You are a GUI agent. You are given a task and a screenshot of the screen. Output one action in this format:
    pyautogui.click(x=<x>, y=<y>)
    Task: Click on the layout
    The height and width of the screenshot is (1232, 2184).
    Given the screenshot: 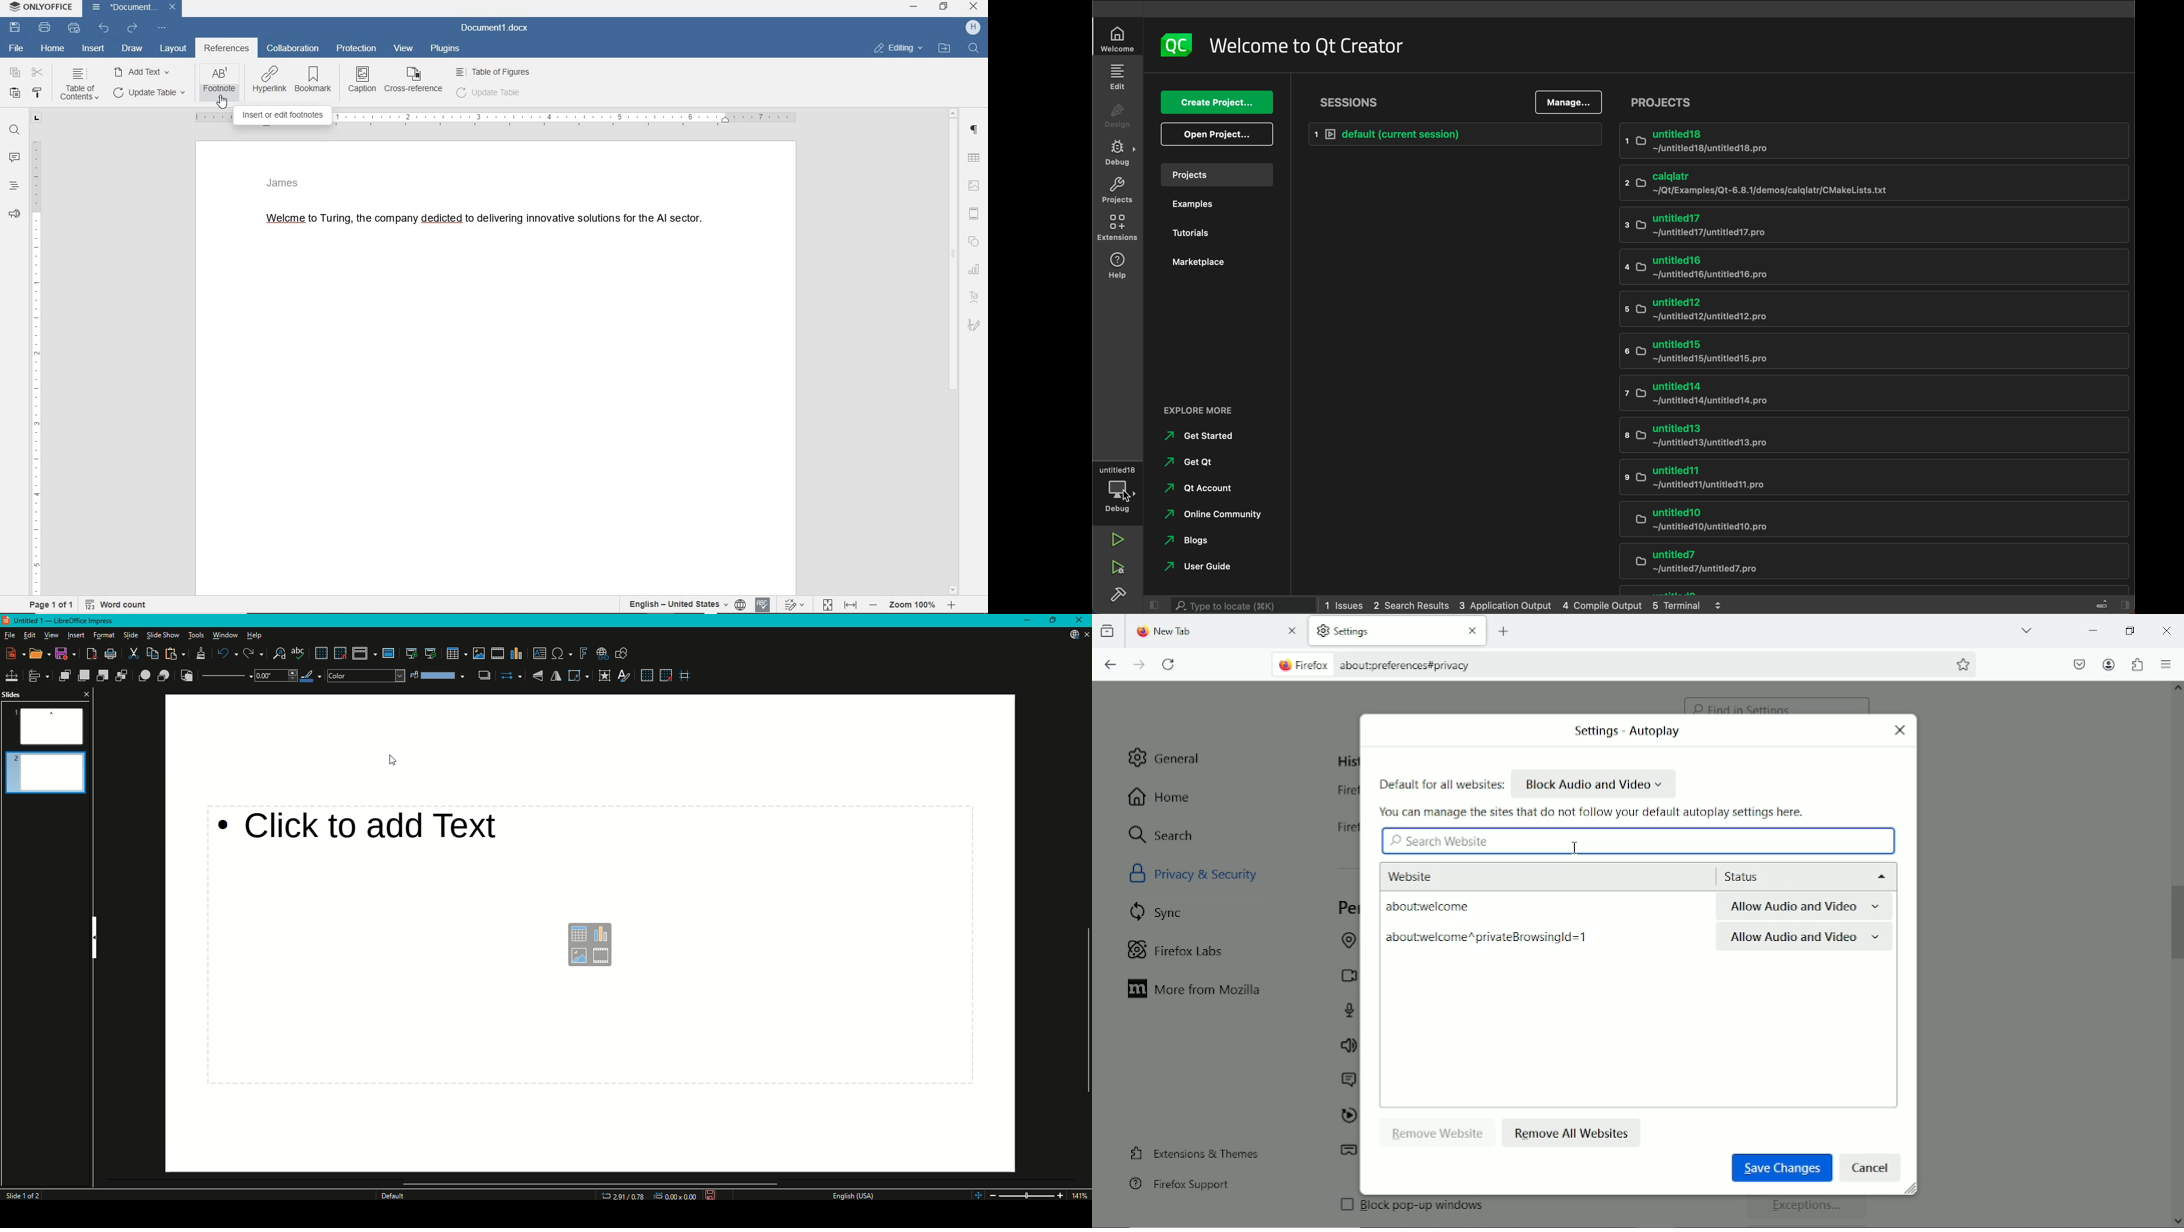 What is the action you would take?
    pyautogui.click(x=173, y=49)
    